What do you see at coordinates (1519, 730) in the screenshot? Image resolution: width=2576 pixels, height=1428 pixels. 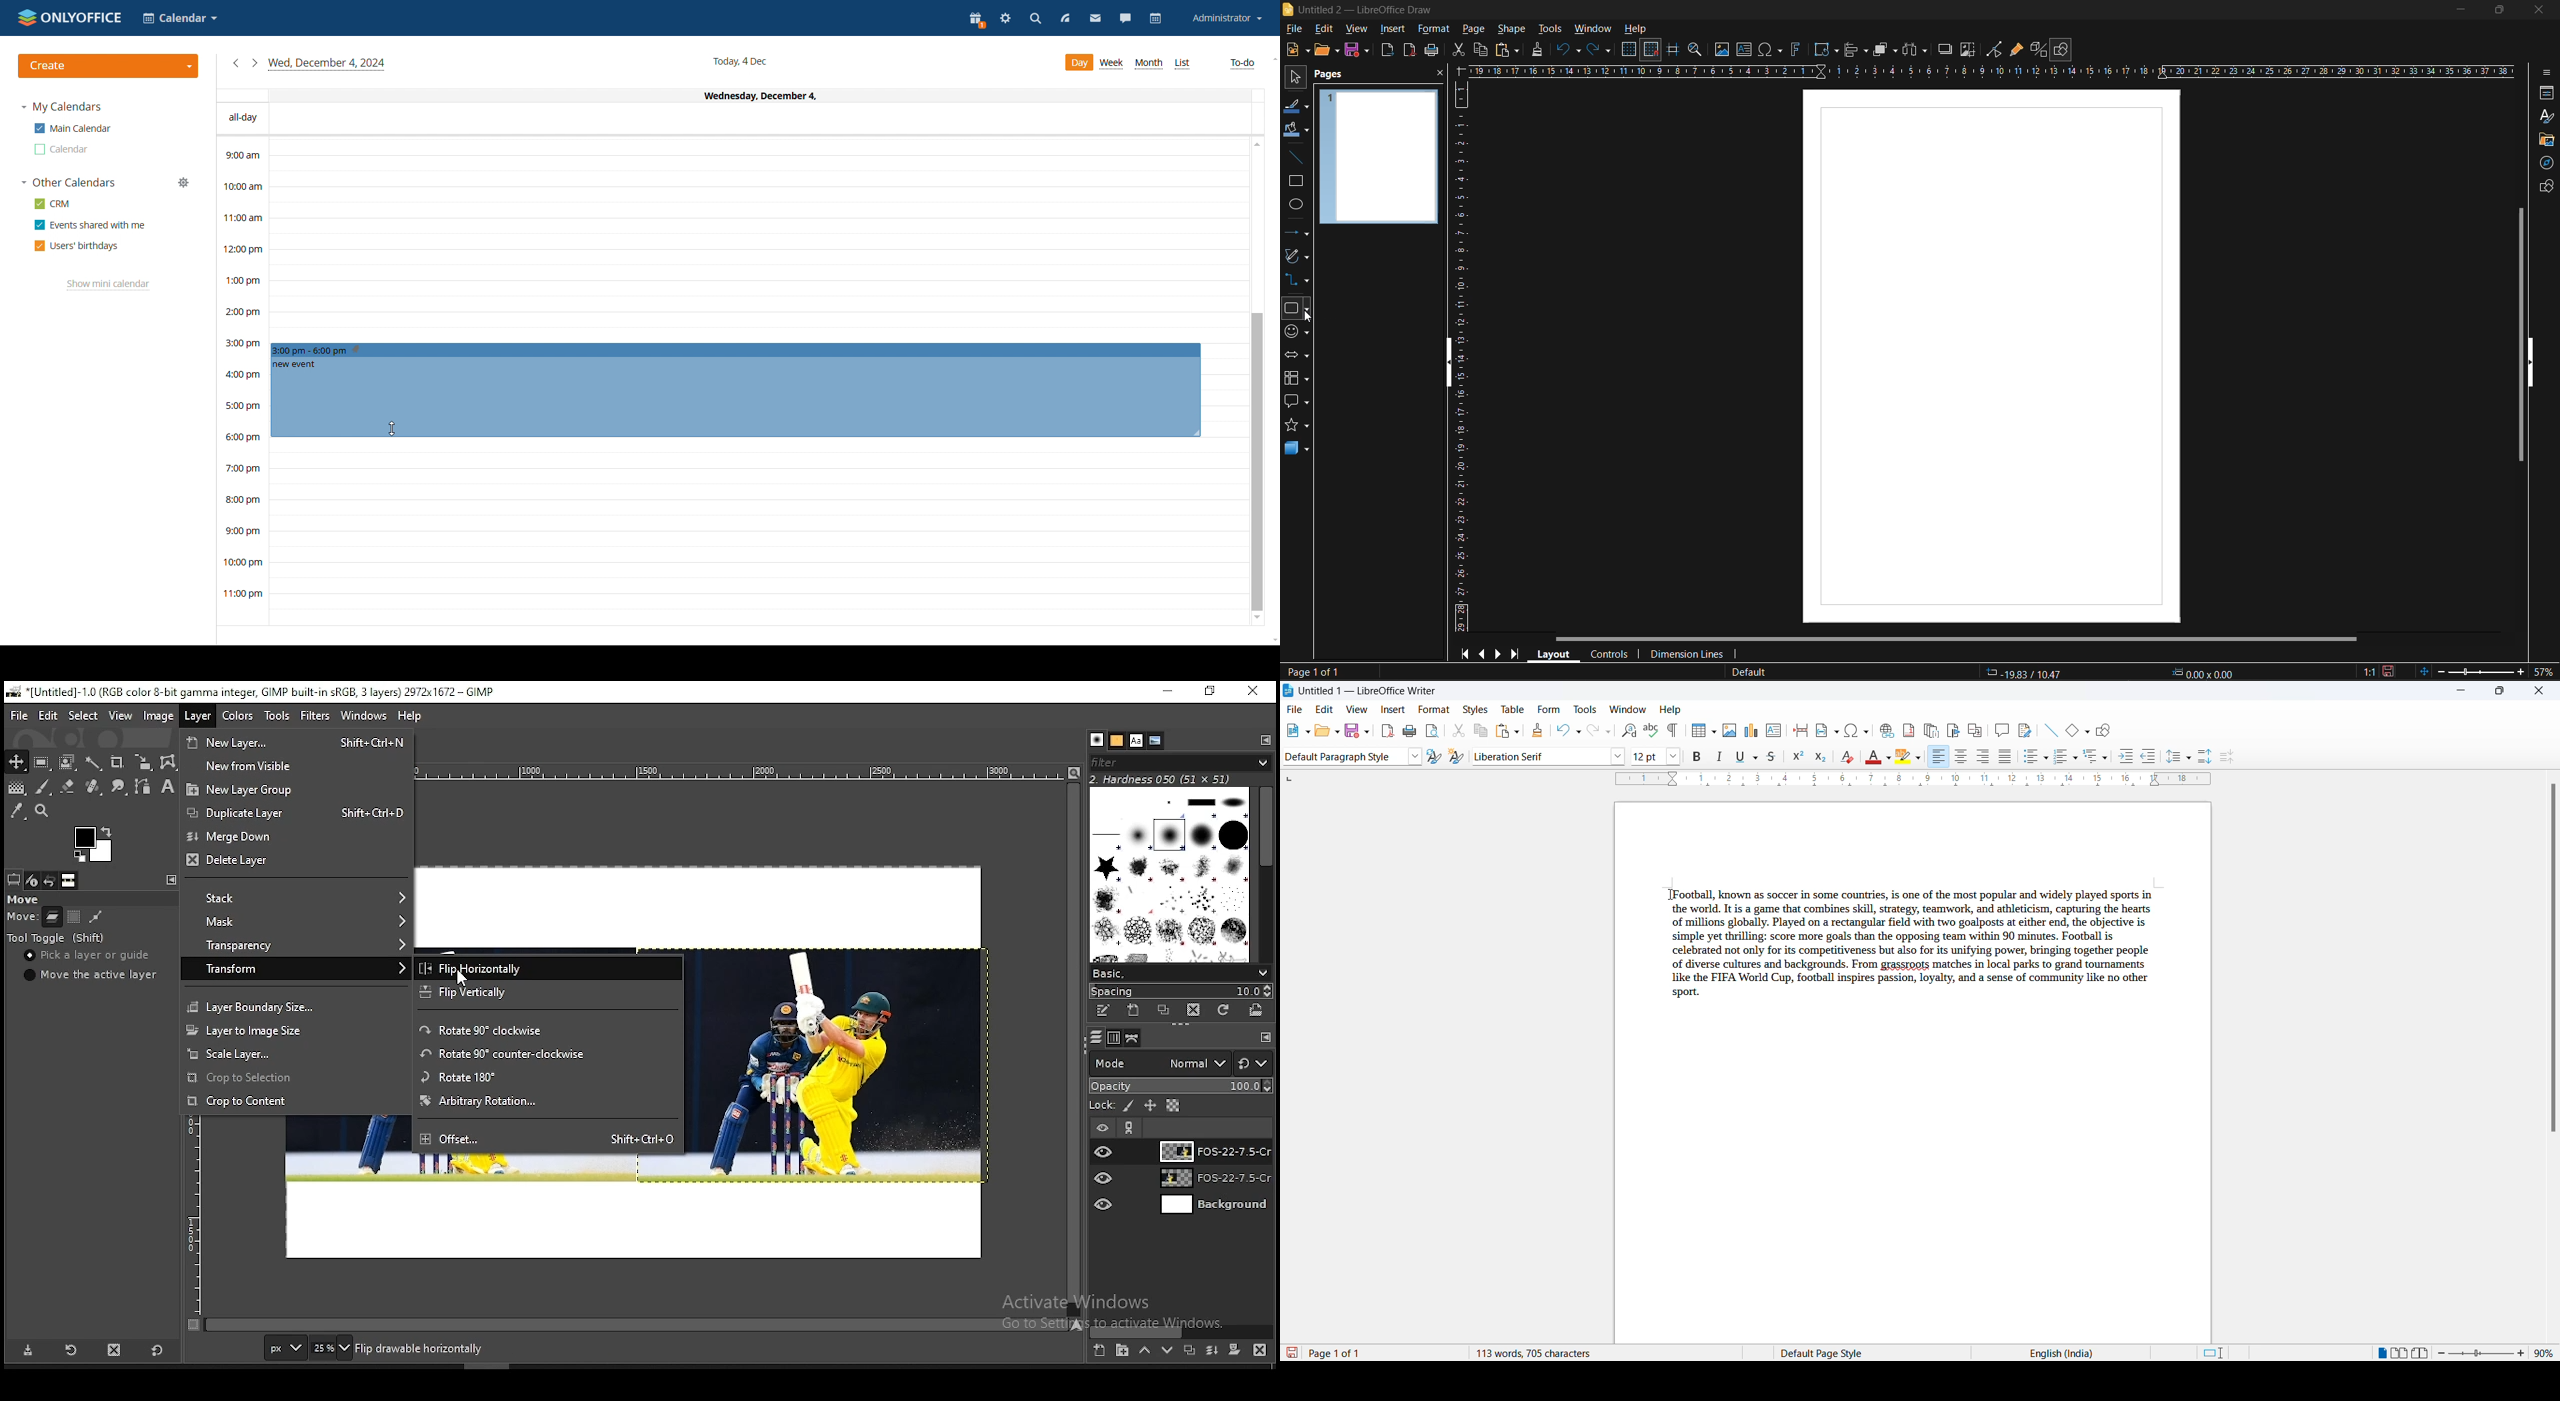 I see `paste options` at bounding box center [1519, 730].